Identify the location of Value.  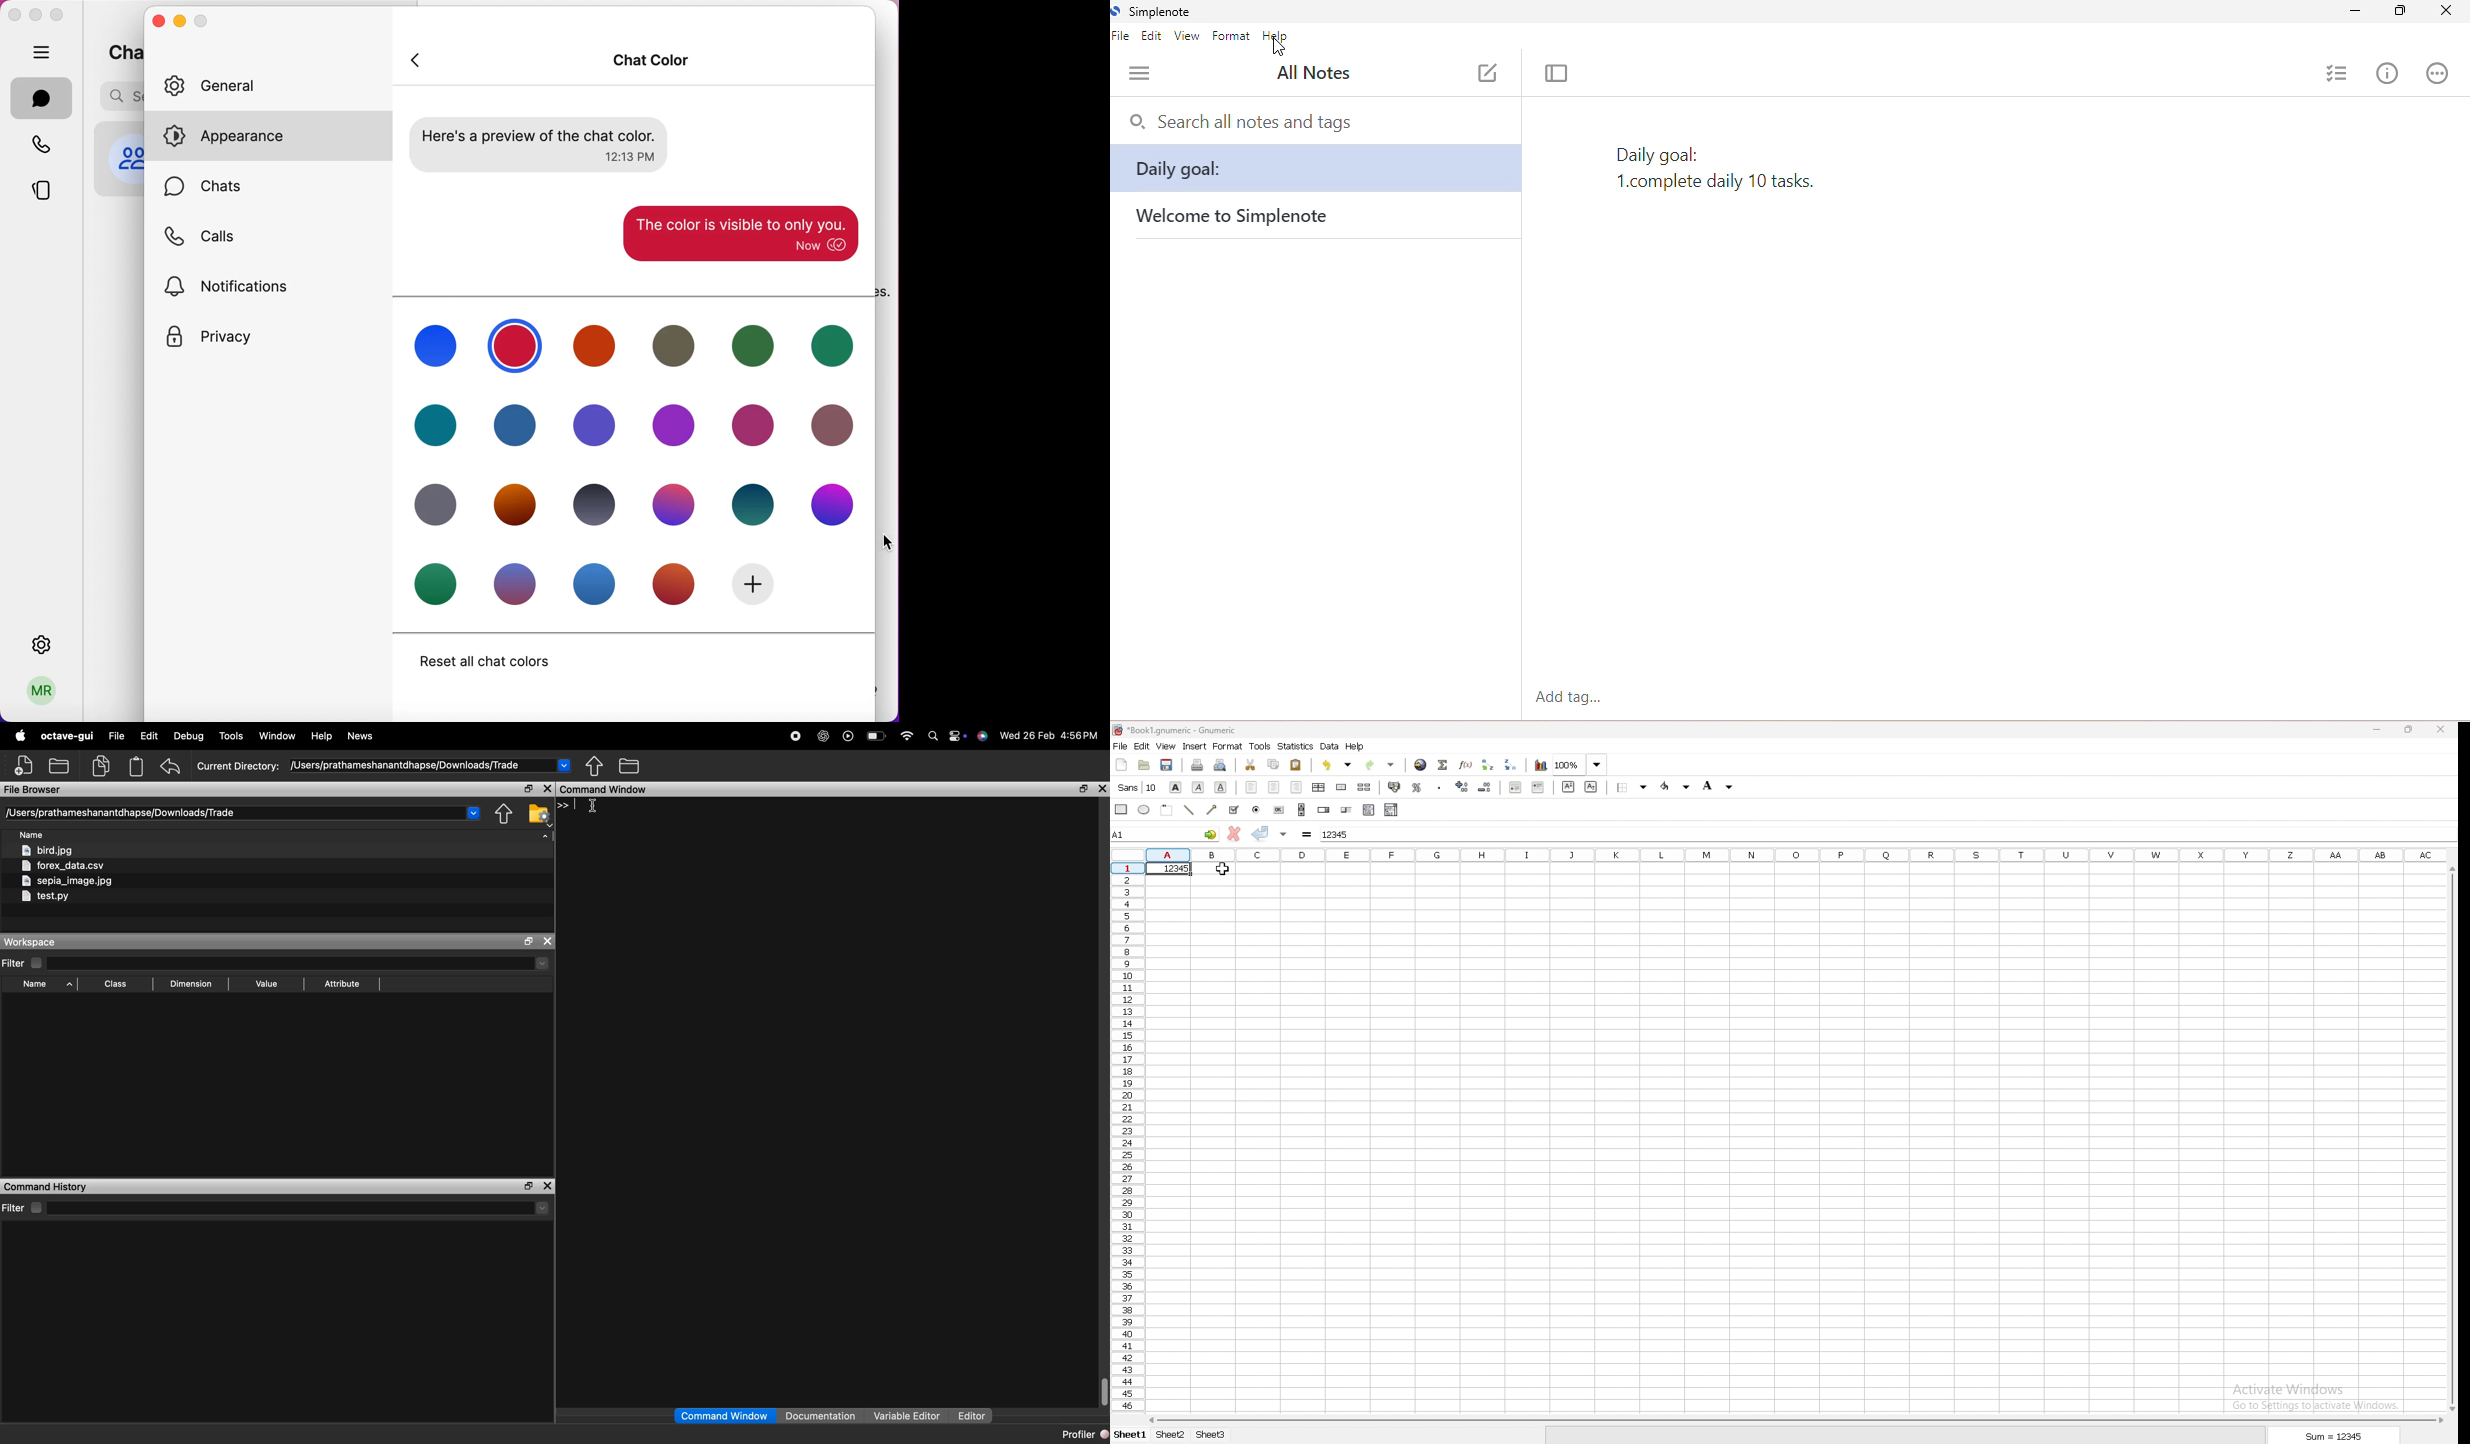
(266, 983).